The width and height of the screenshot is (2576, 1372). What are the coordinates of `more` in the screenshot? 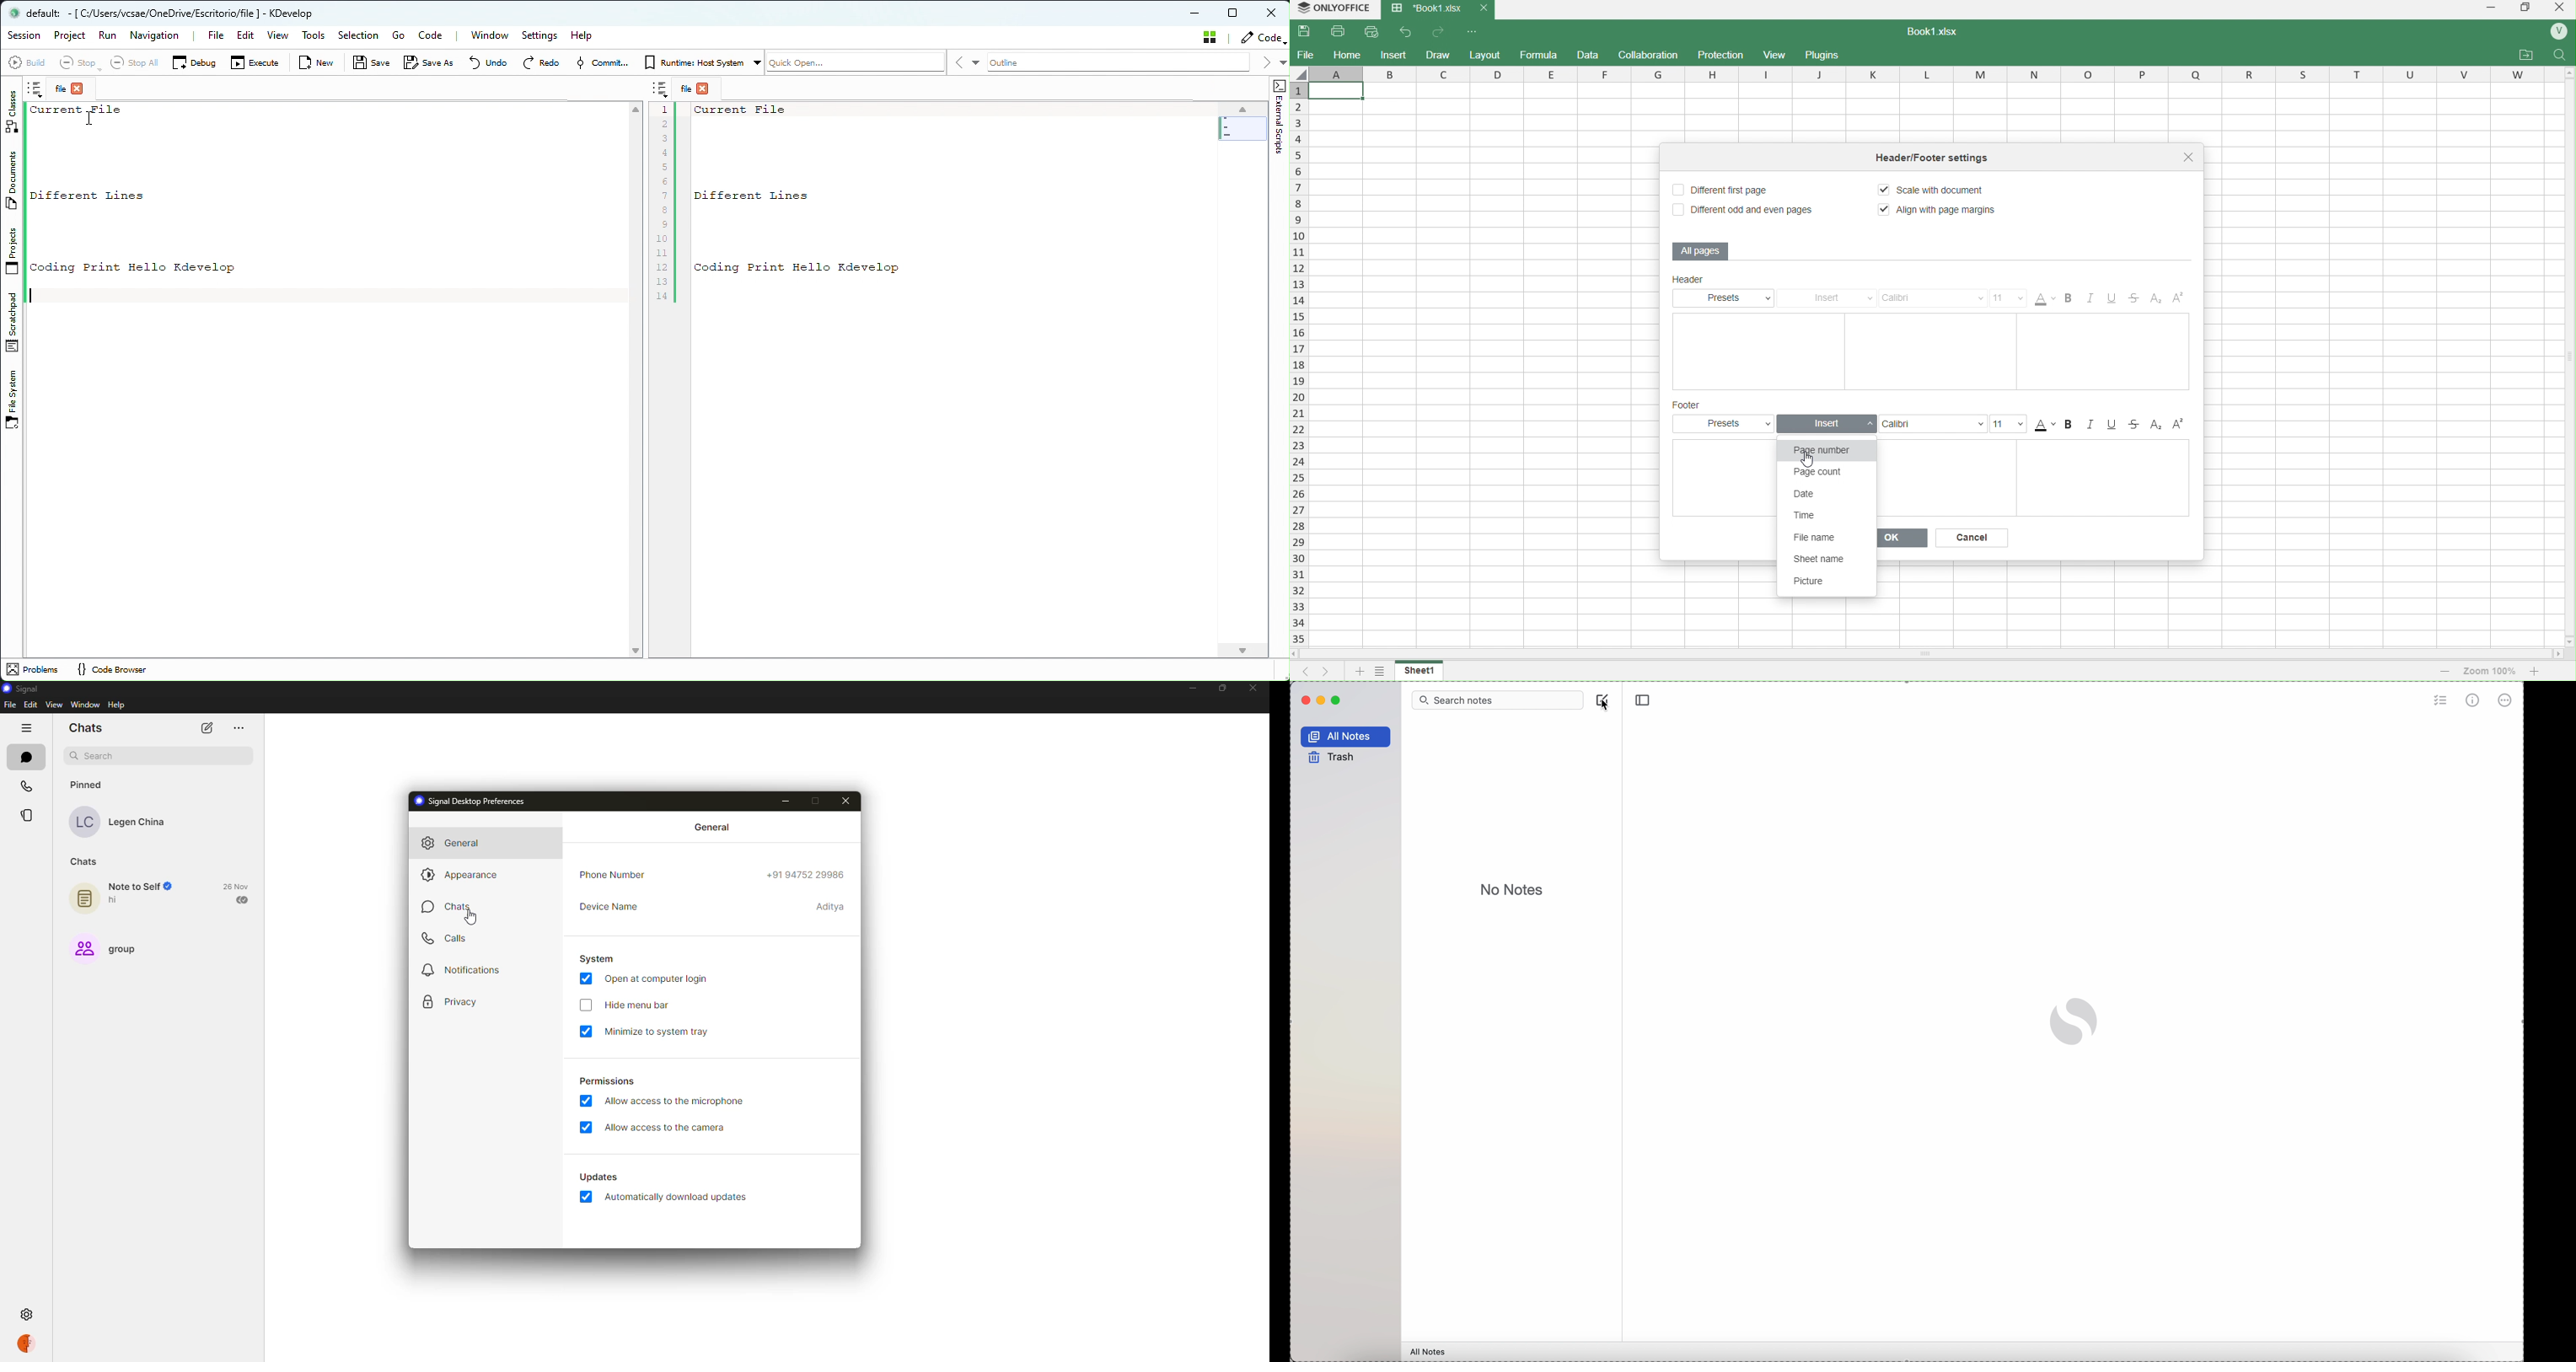 It's located at (241, 727).